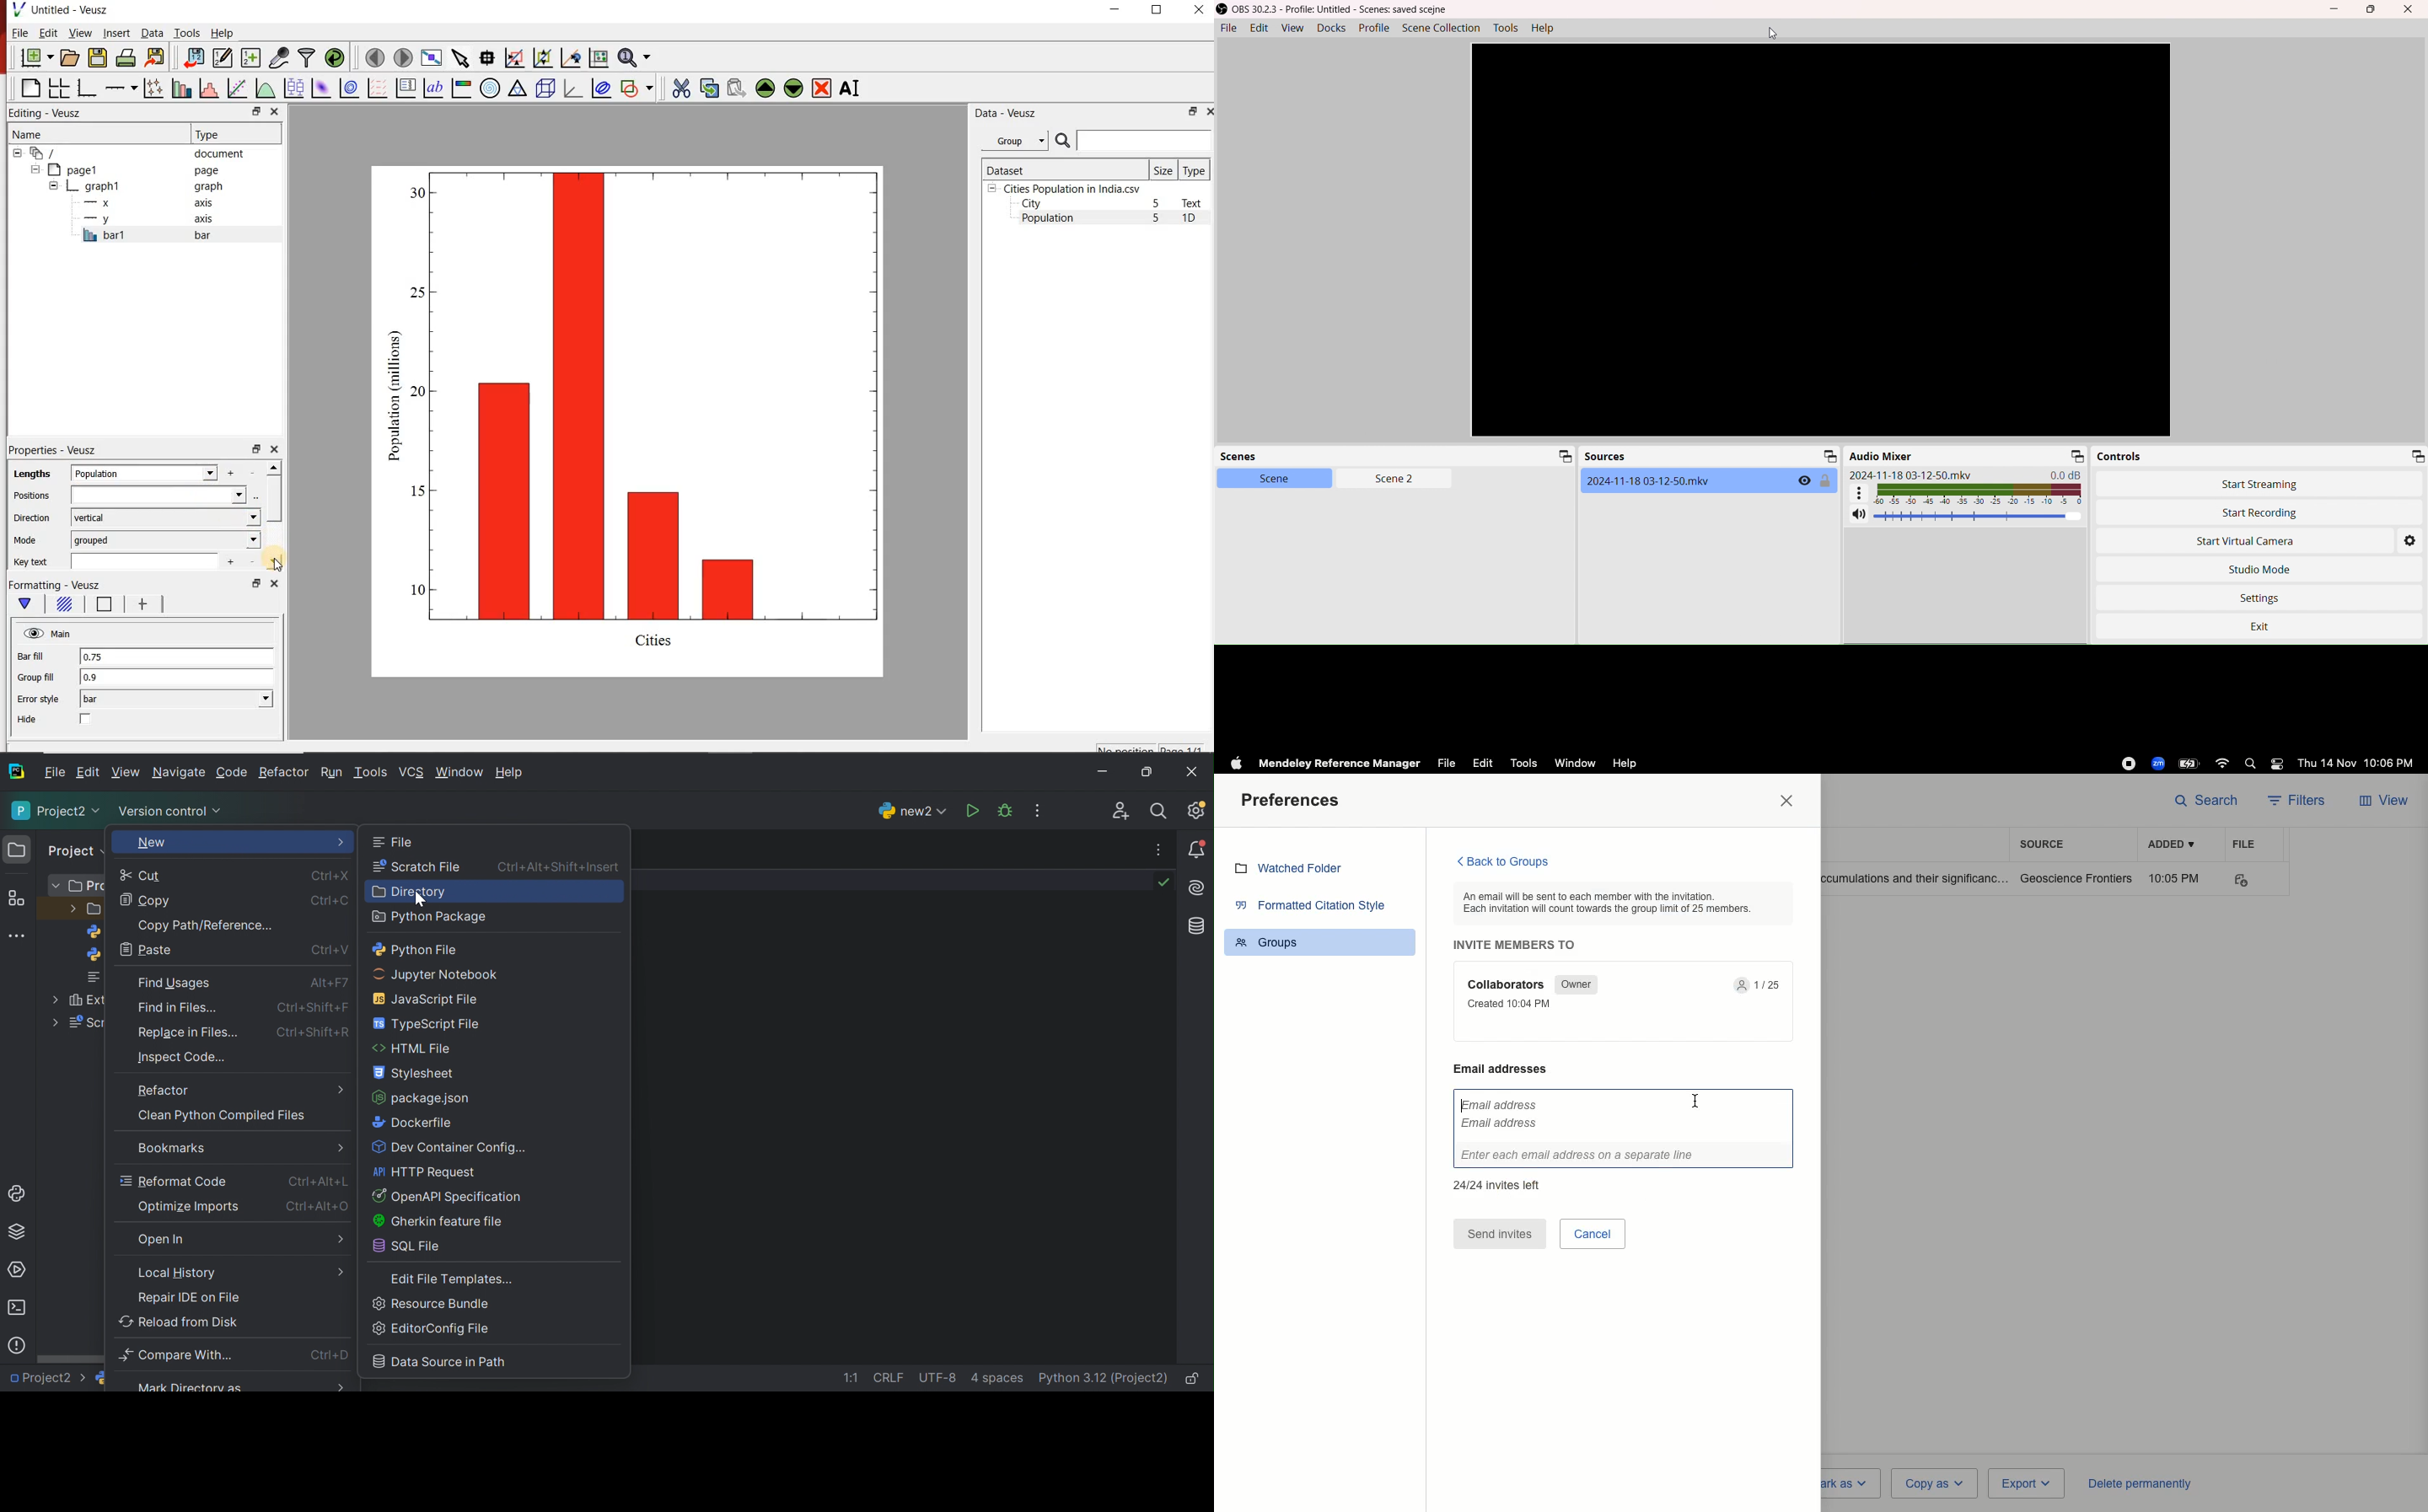 The image size is (2436, 1512). What do you see at coordinates (2374, 9) in the screenshot?
I see `Box` at bounding box center [2374, 9].